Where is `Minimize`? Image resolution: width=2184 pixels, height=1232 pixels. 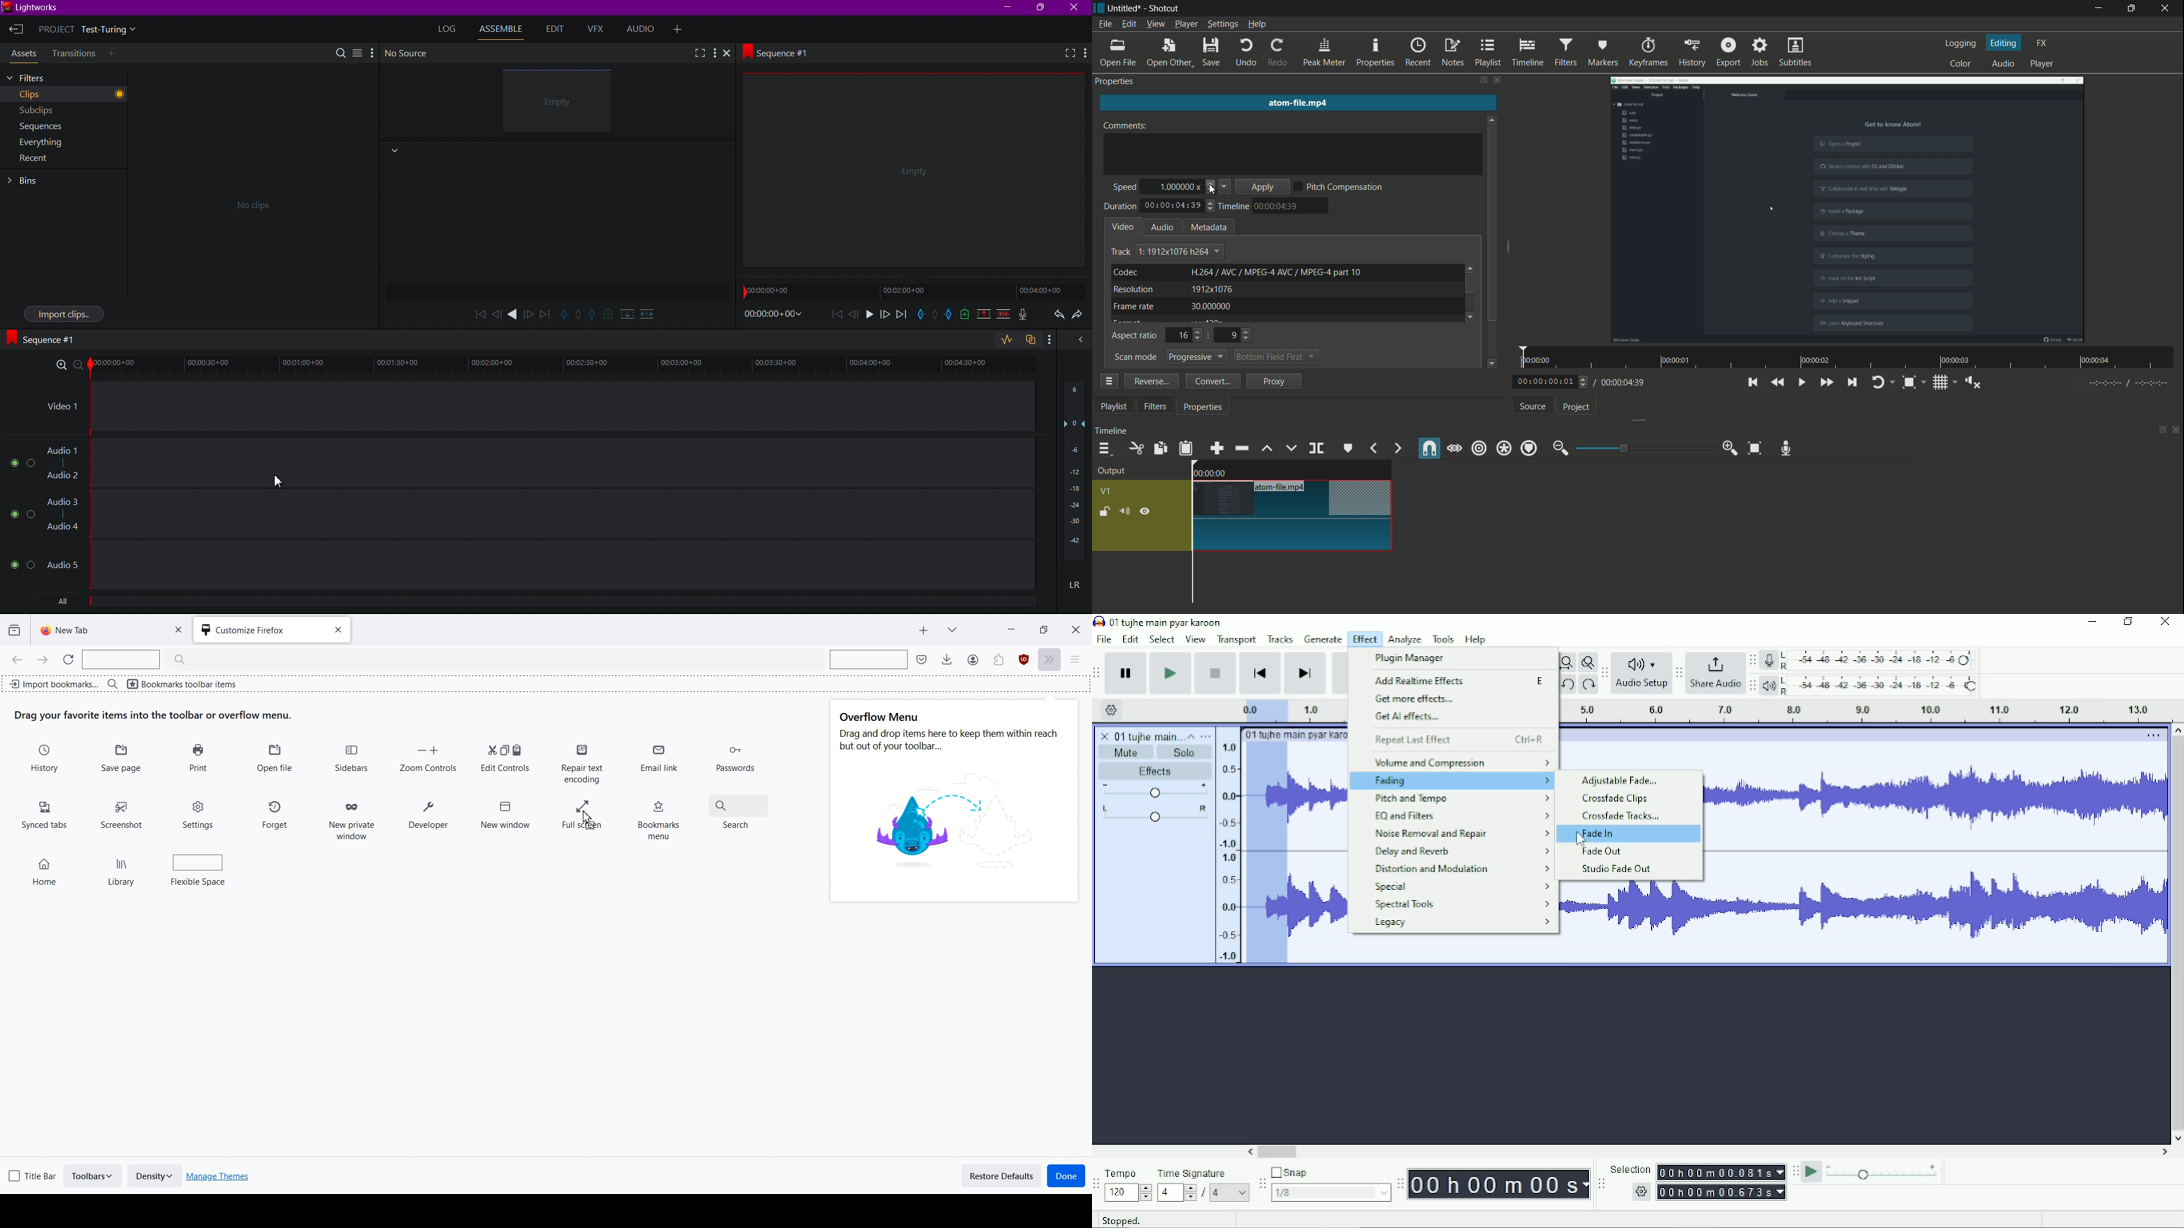 Minimize is located at coordinates (2093, 622).